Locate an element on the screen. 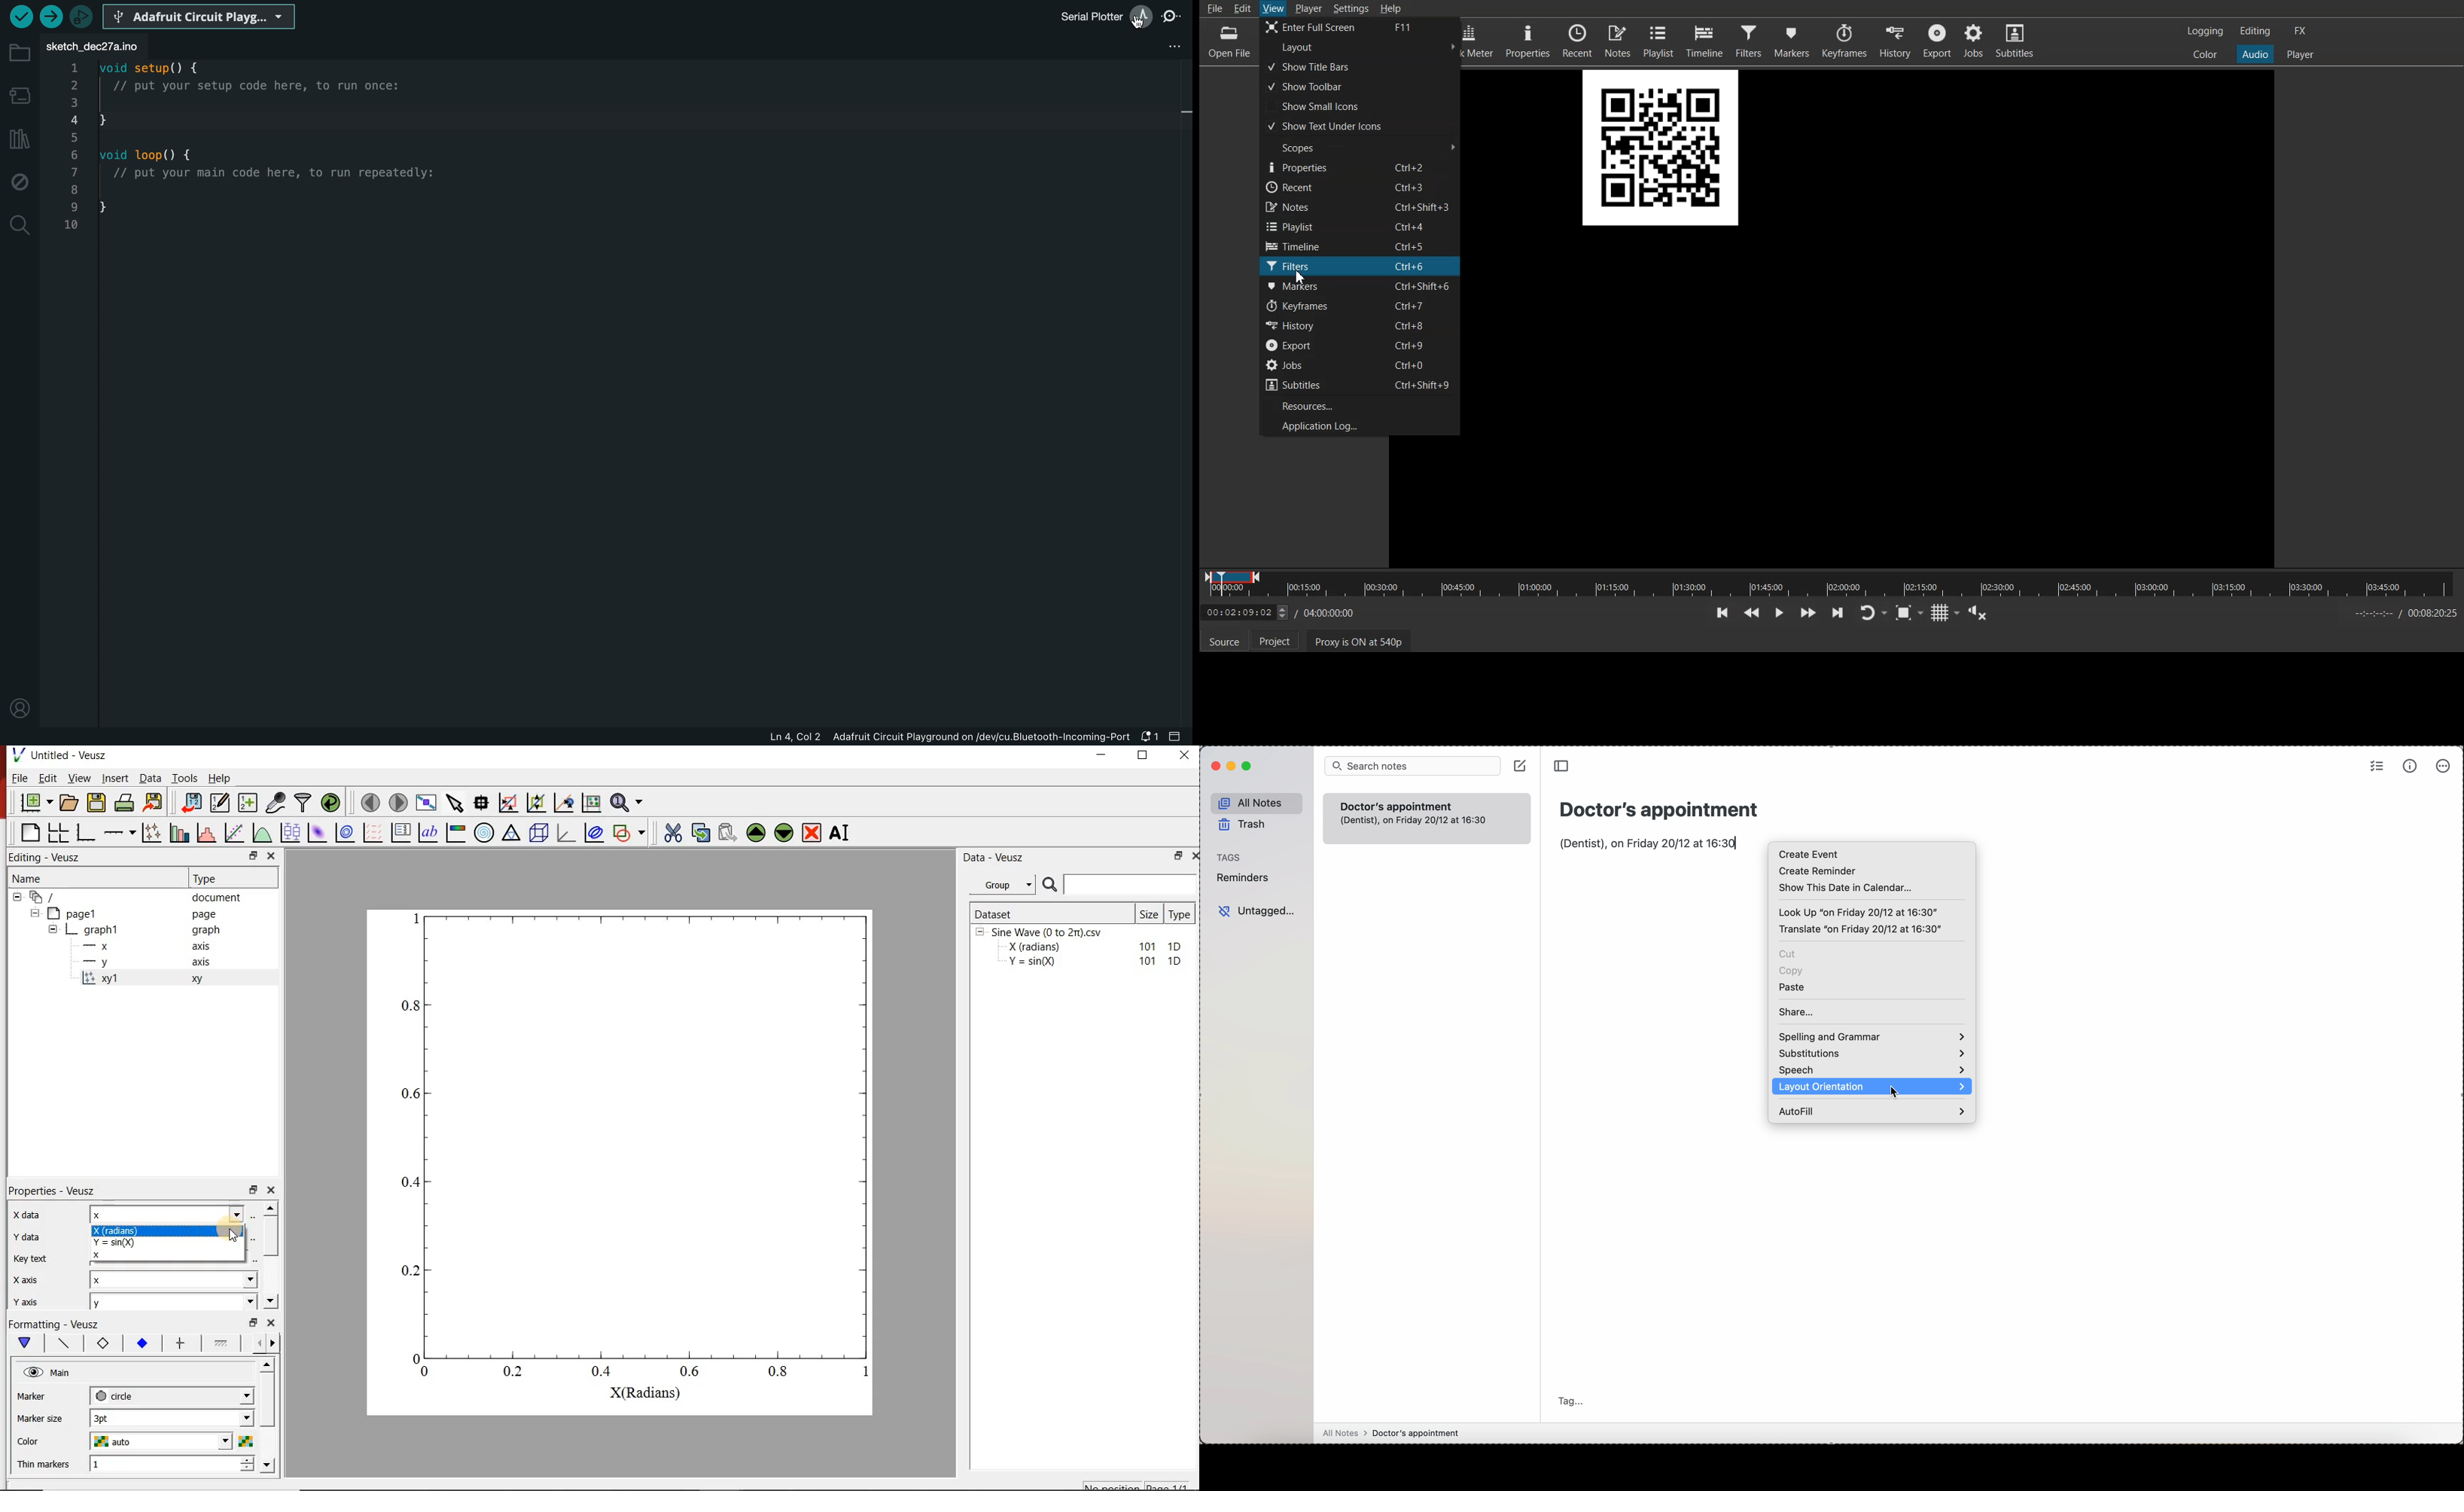 This screenshot has height=1512, width=2464. xy is located at coordinates (194, 979).